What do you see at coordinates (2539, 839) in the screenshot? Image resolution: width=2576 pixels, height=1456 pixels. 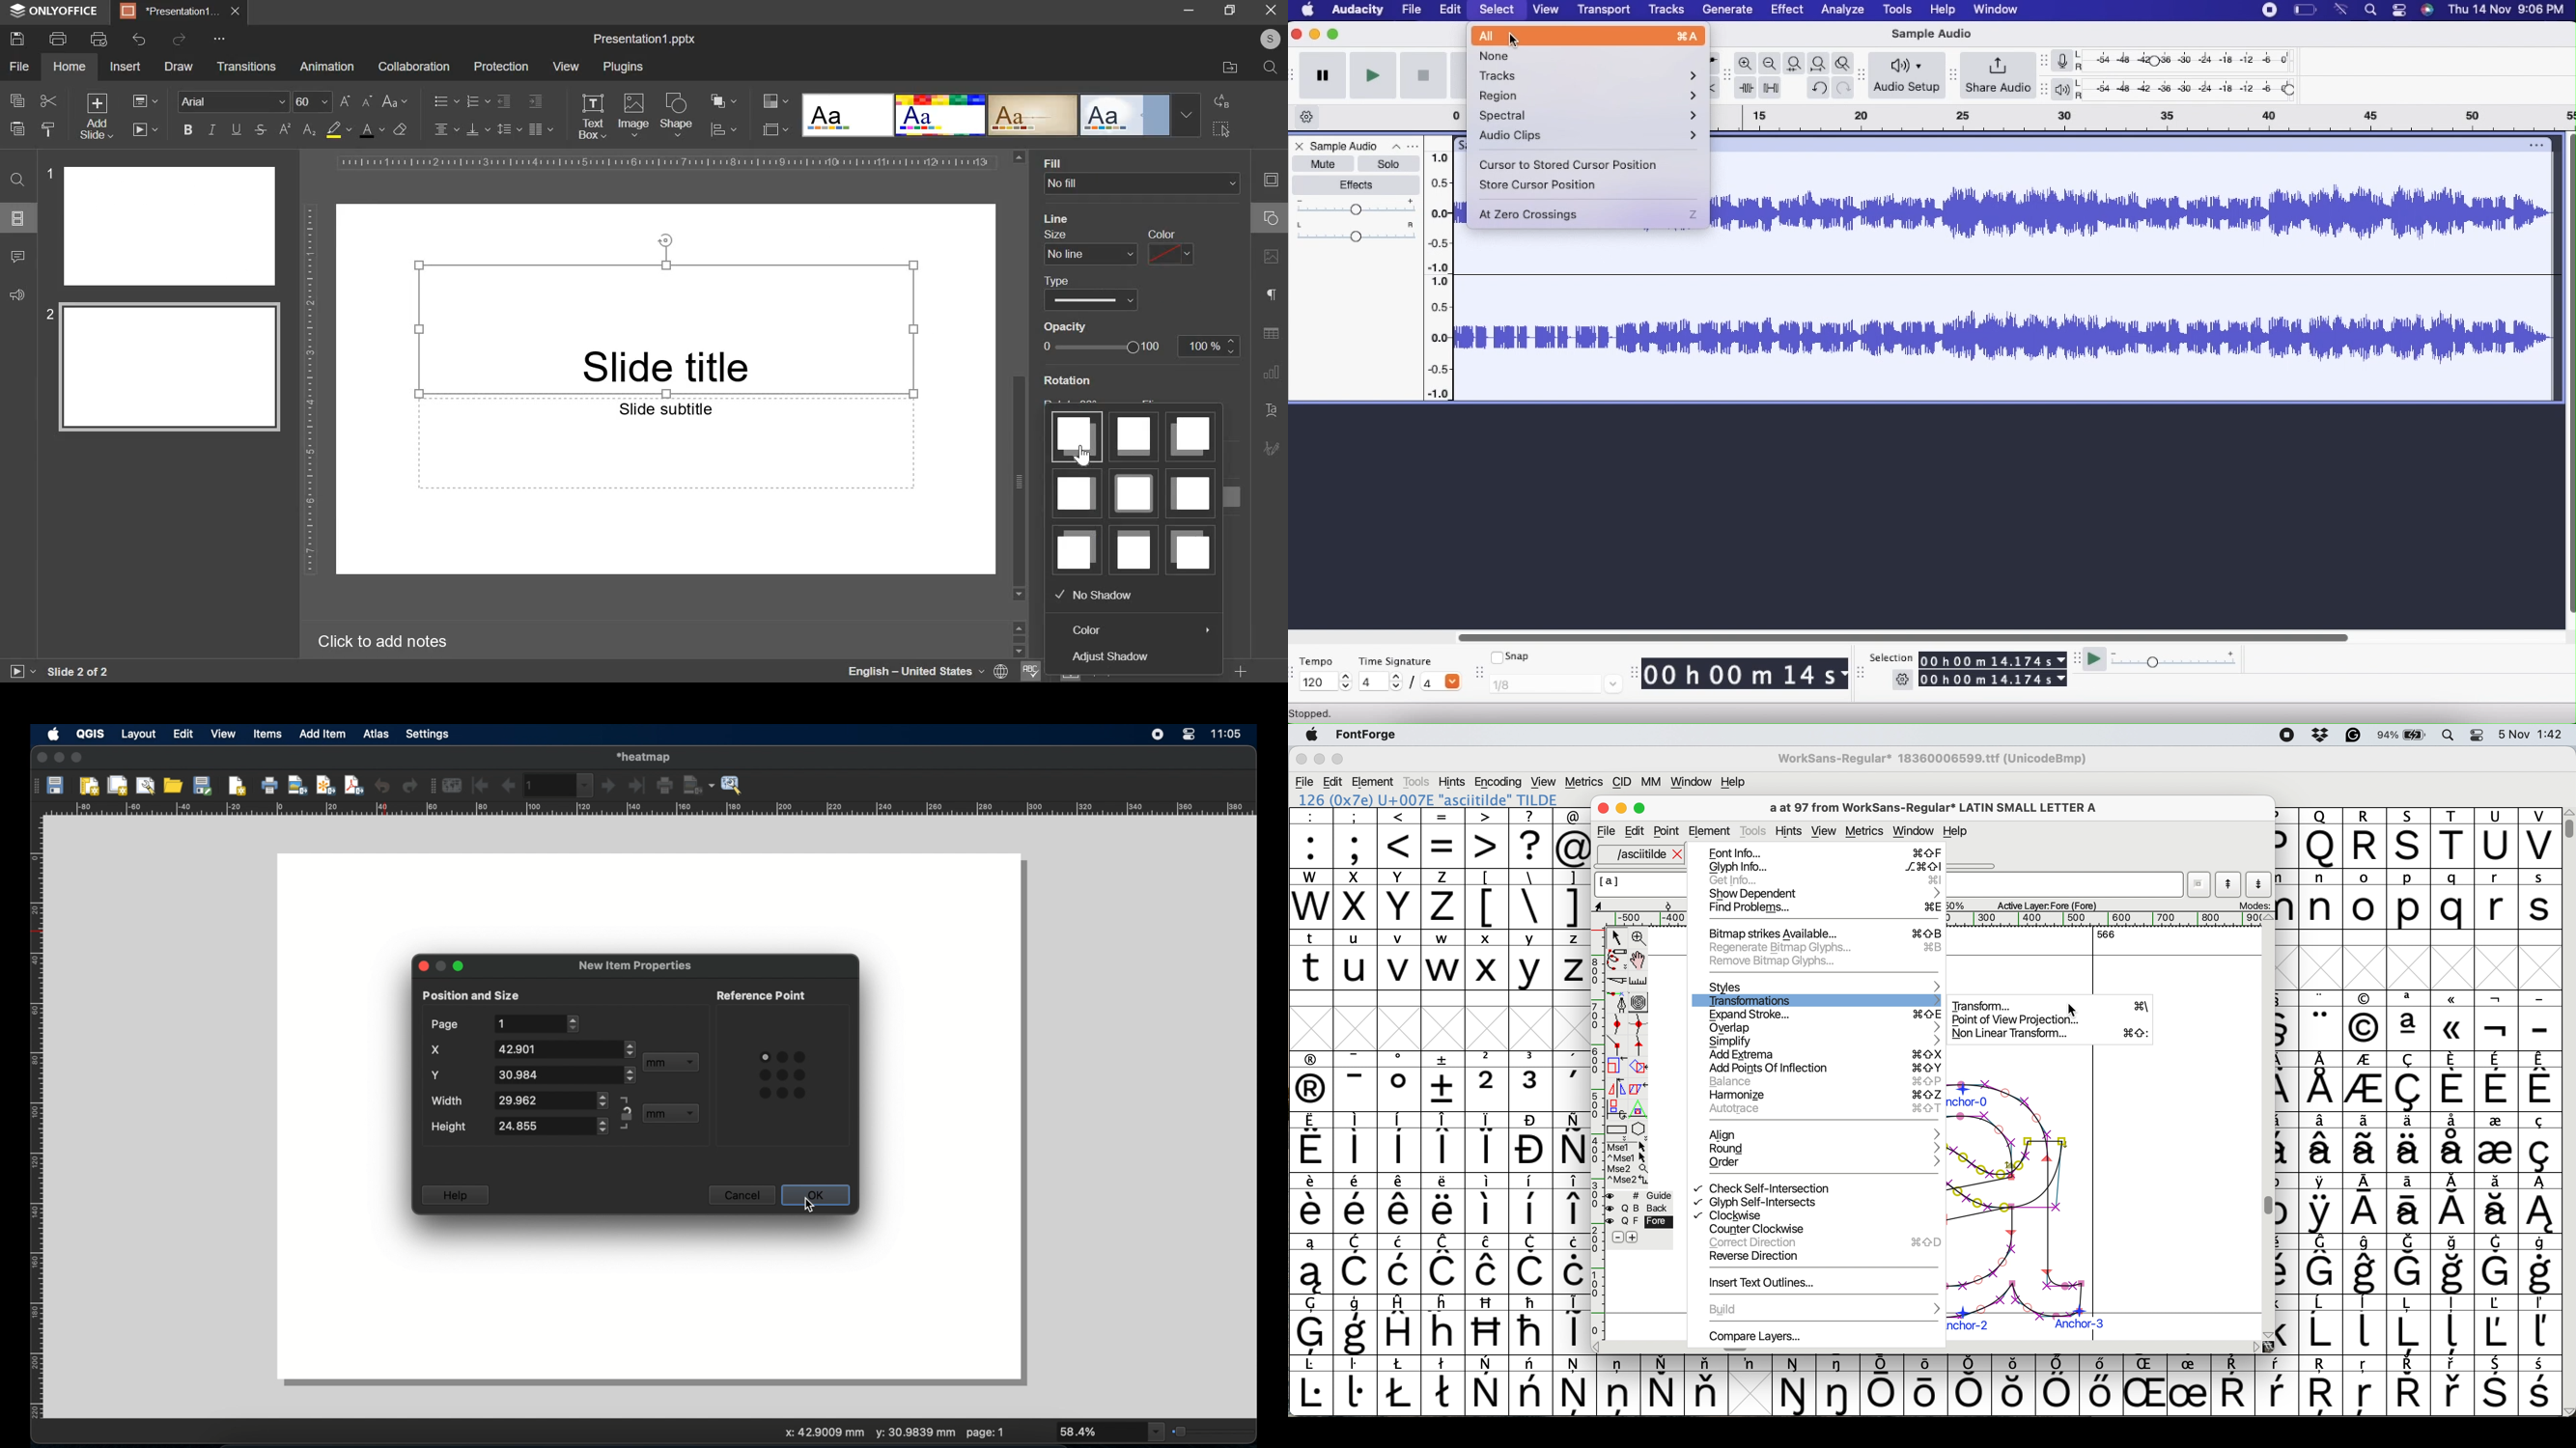 I see `V` at bounding box center [2539, 839].